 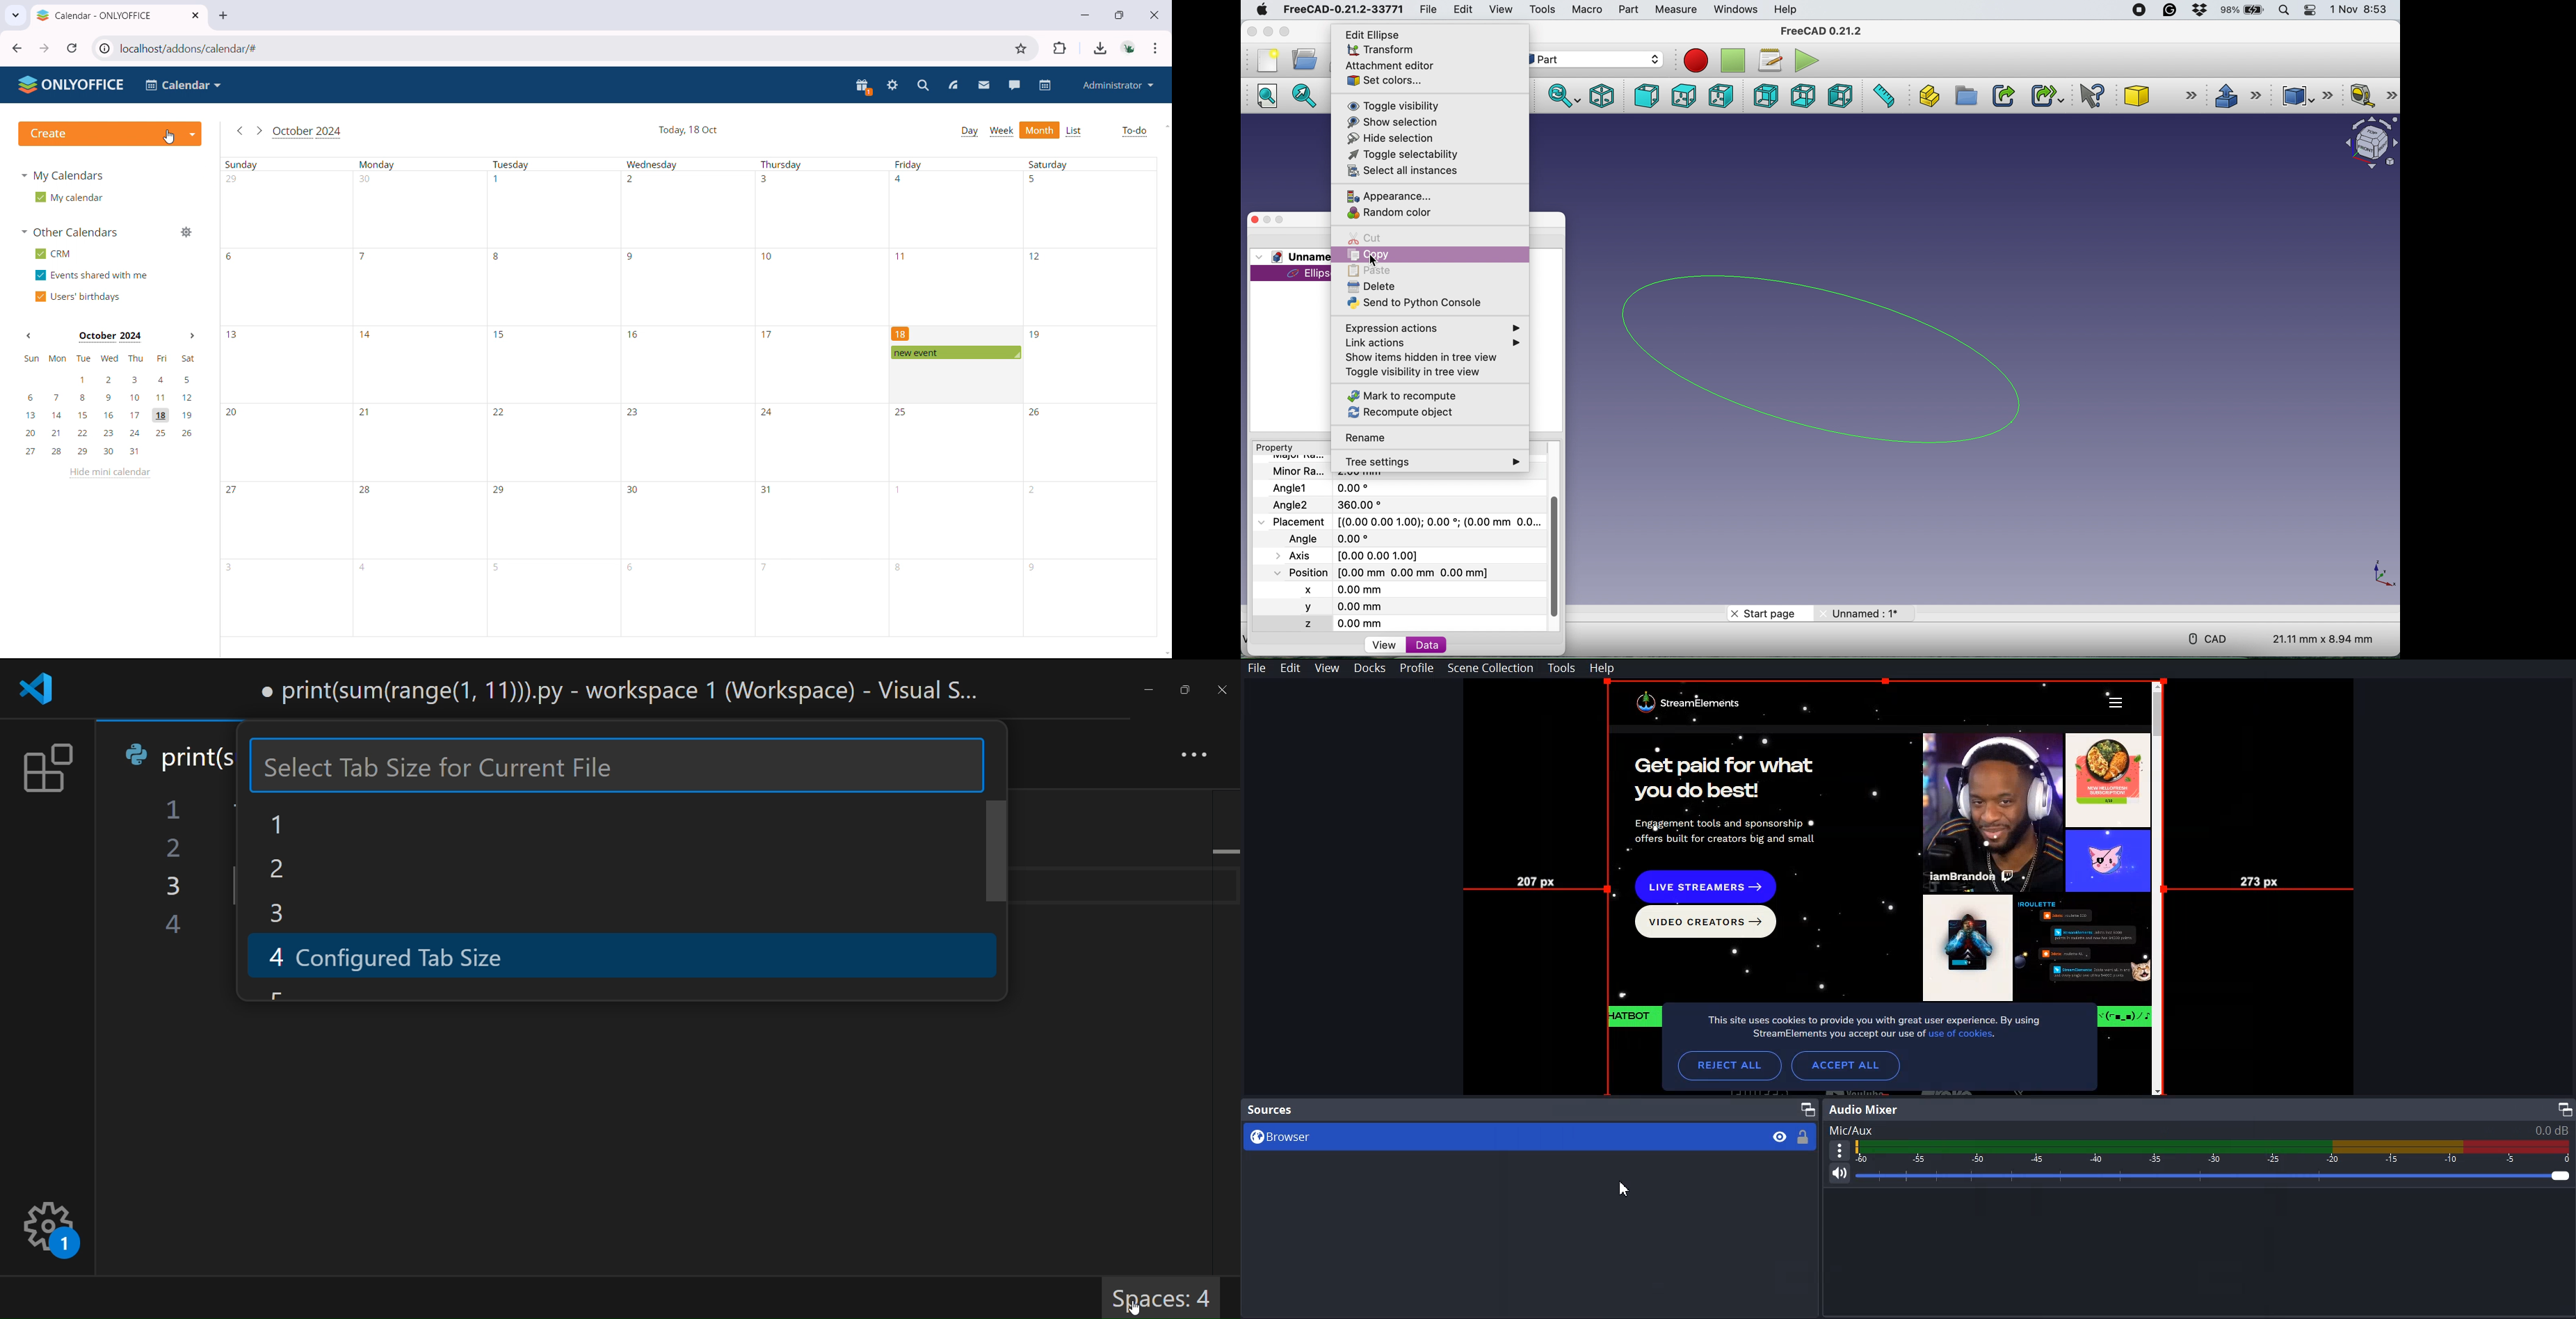 I want to click on Audio Mixer, so click(x=1863, y=1109).